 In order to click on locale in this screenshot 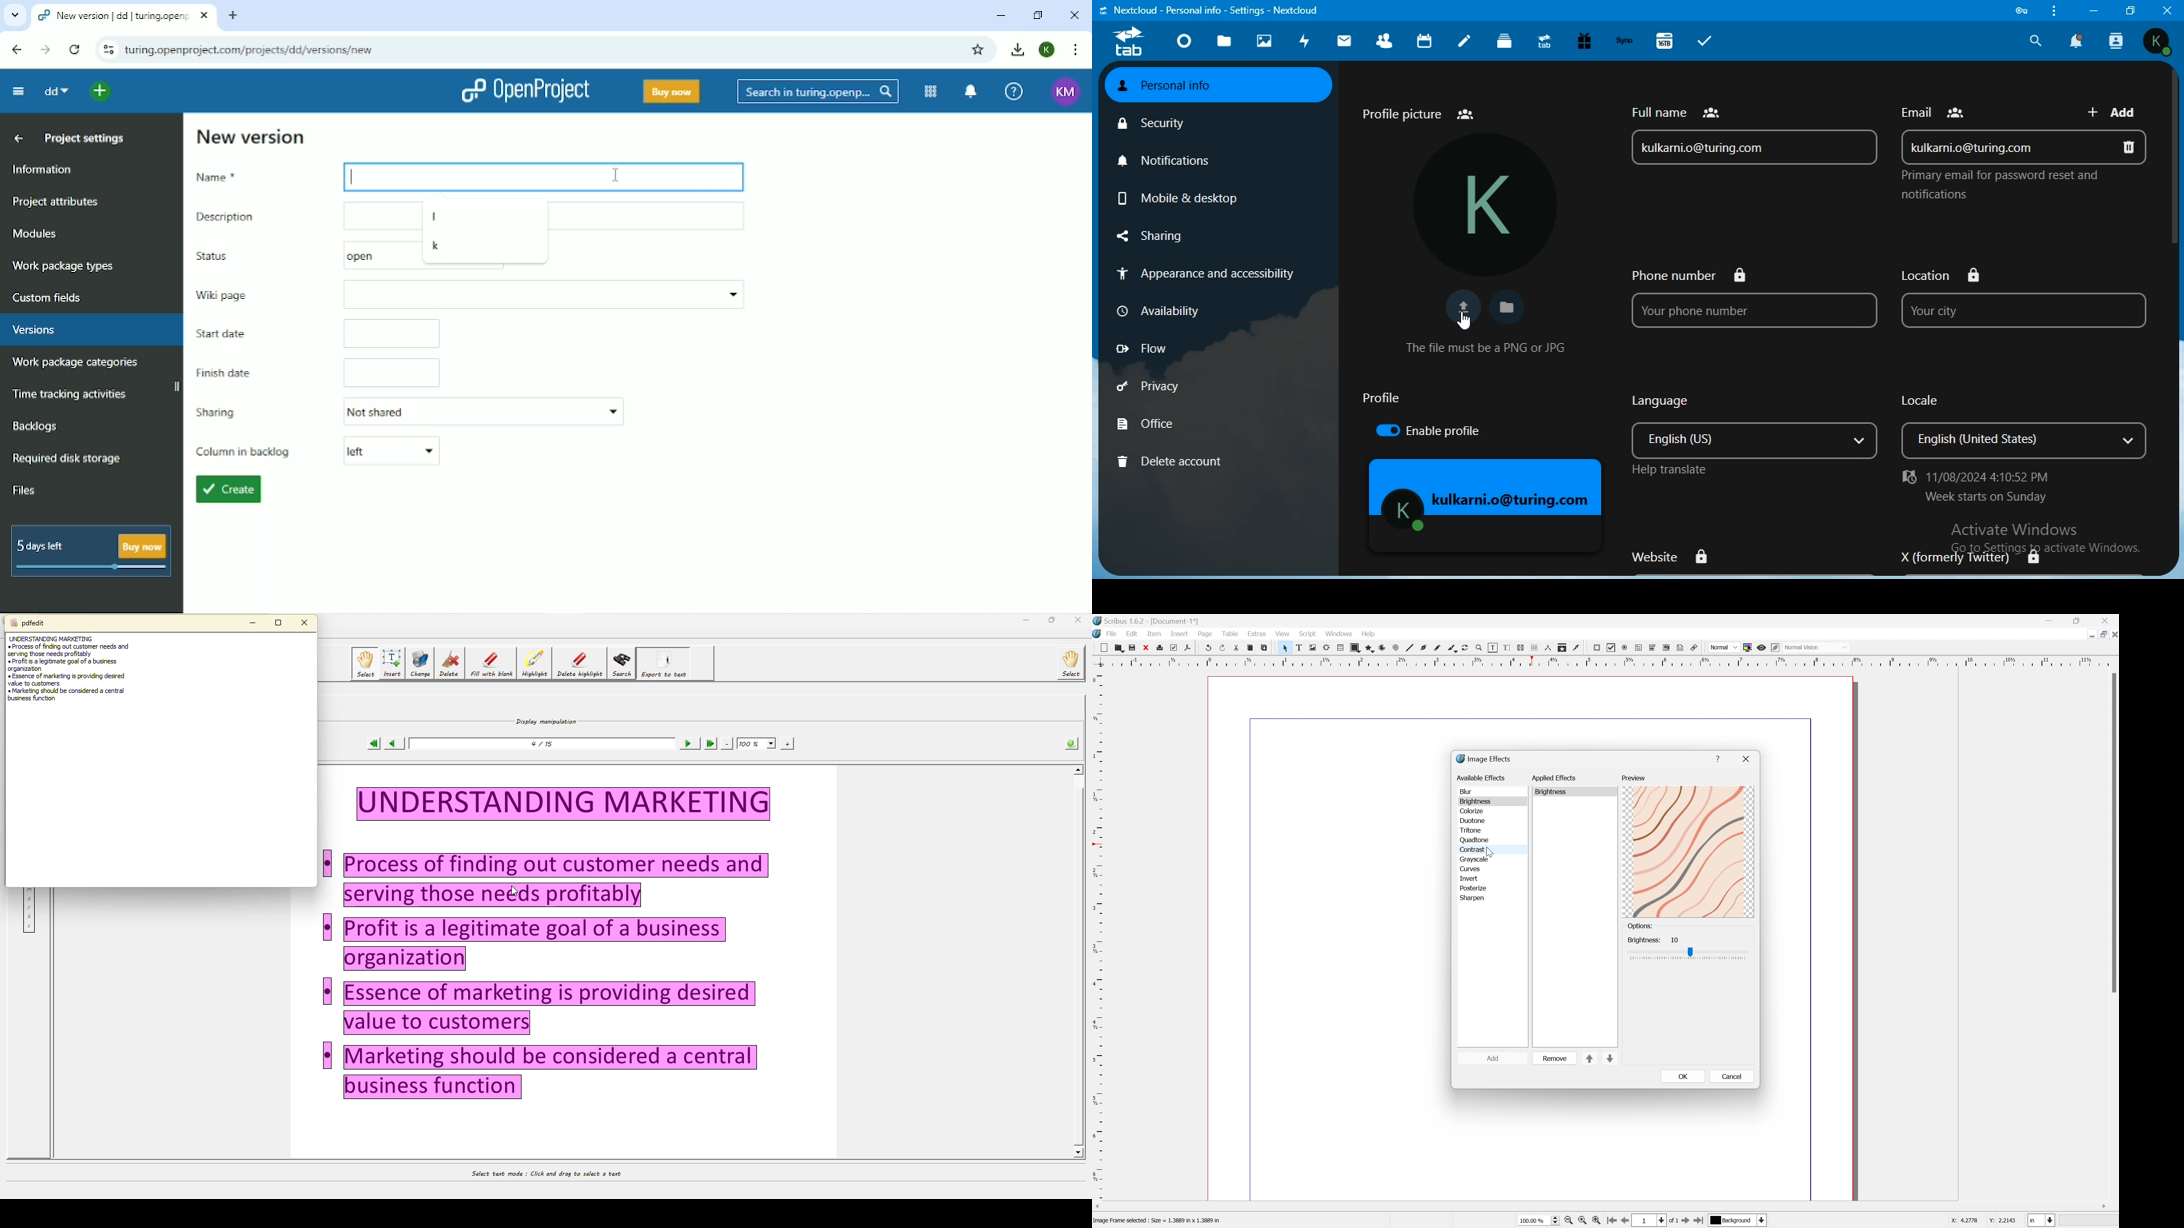, I will do `click(2025, 425)`.